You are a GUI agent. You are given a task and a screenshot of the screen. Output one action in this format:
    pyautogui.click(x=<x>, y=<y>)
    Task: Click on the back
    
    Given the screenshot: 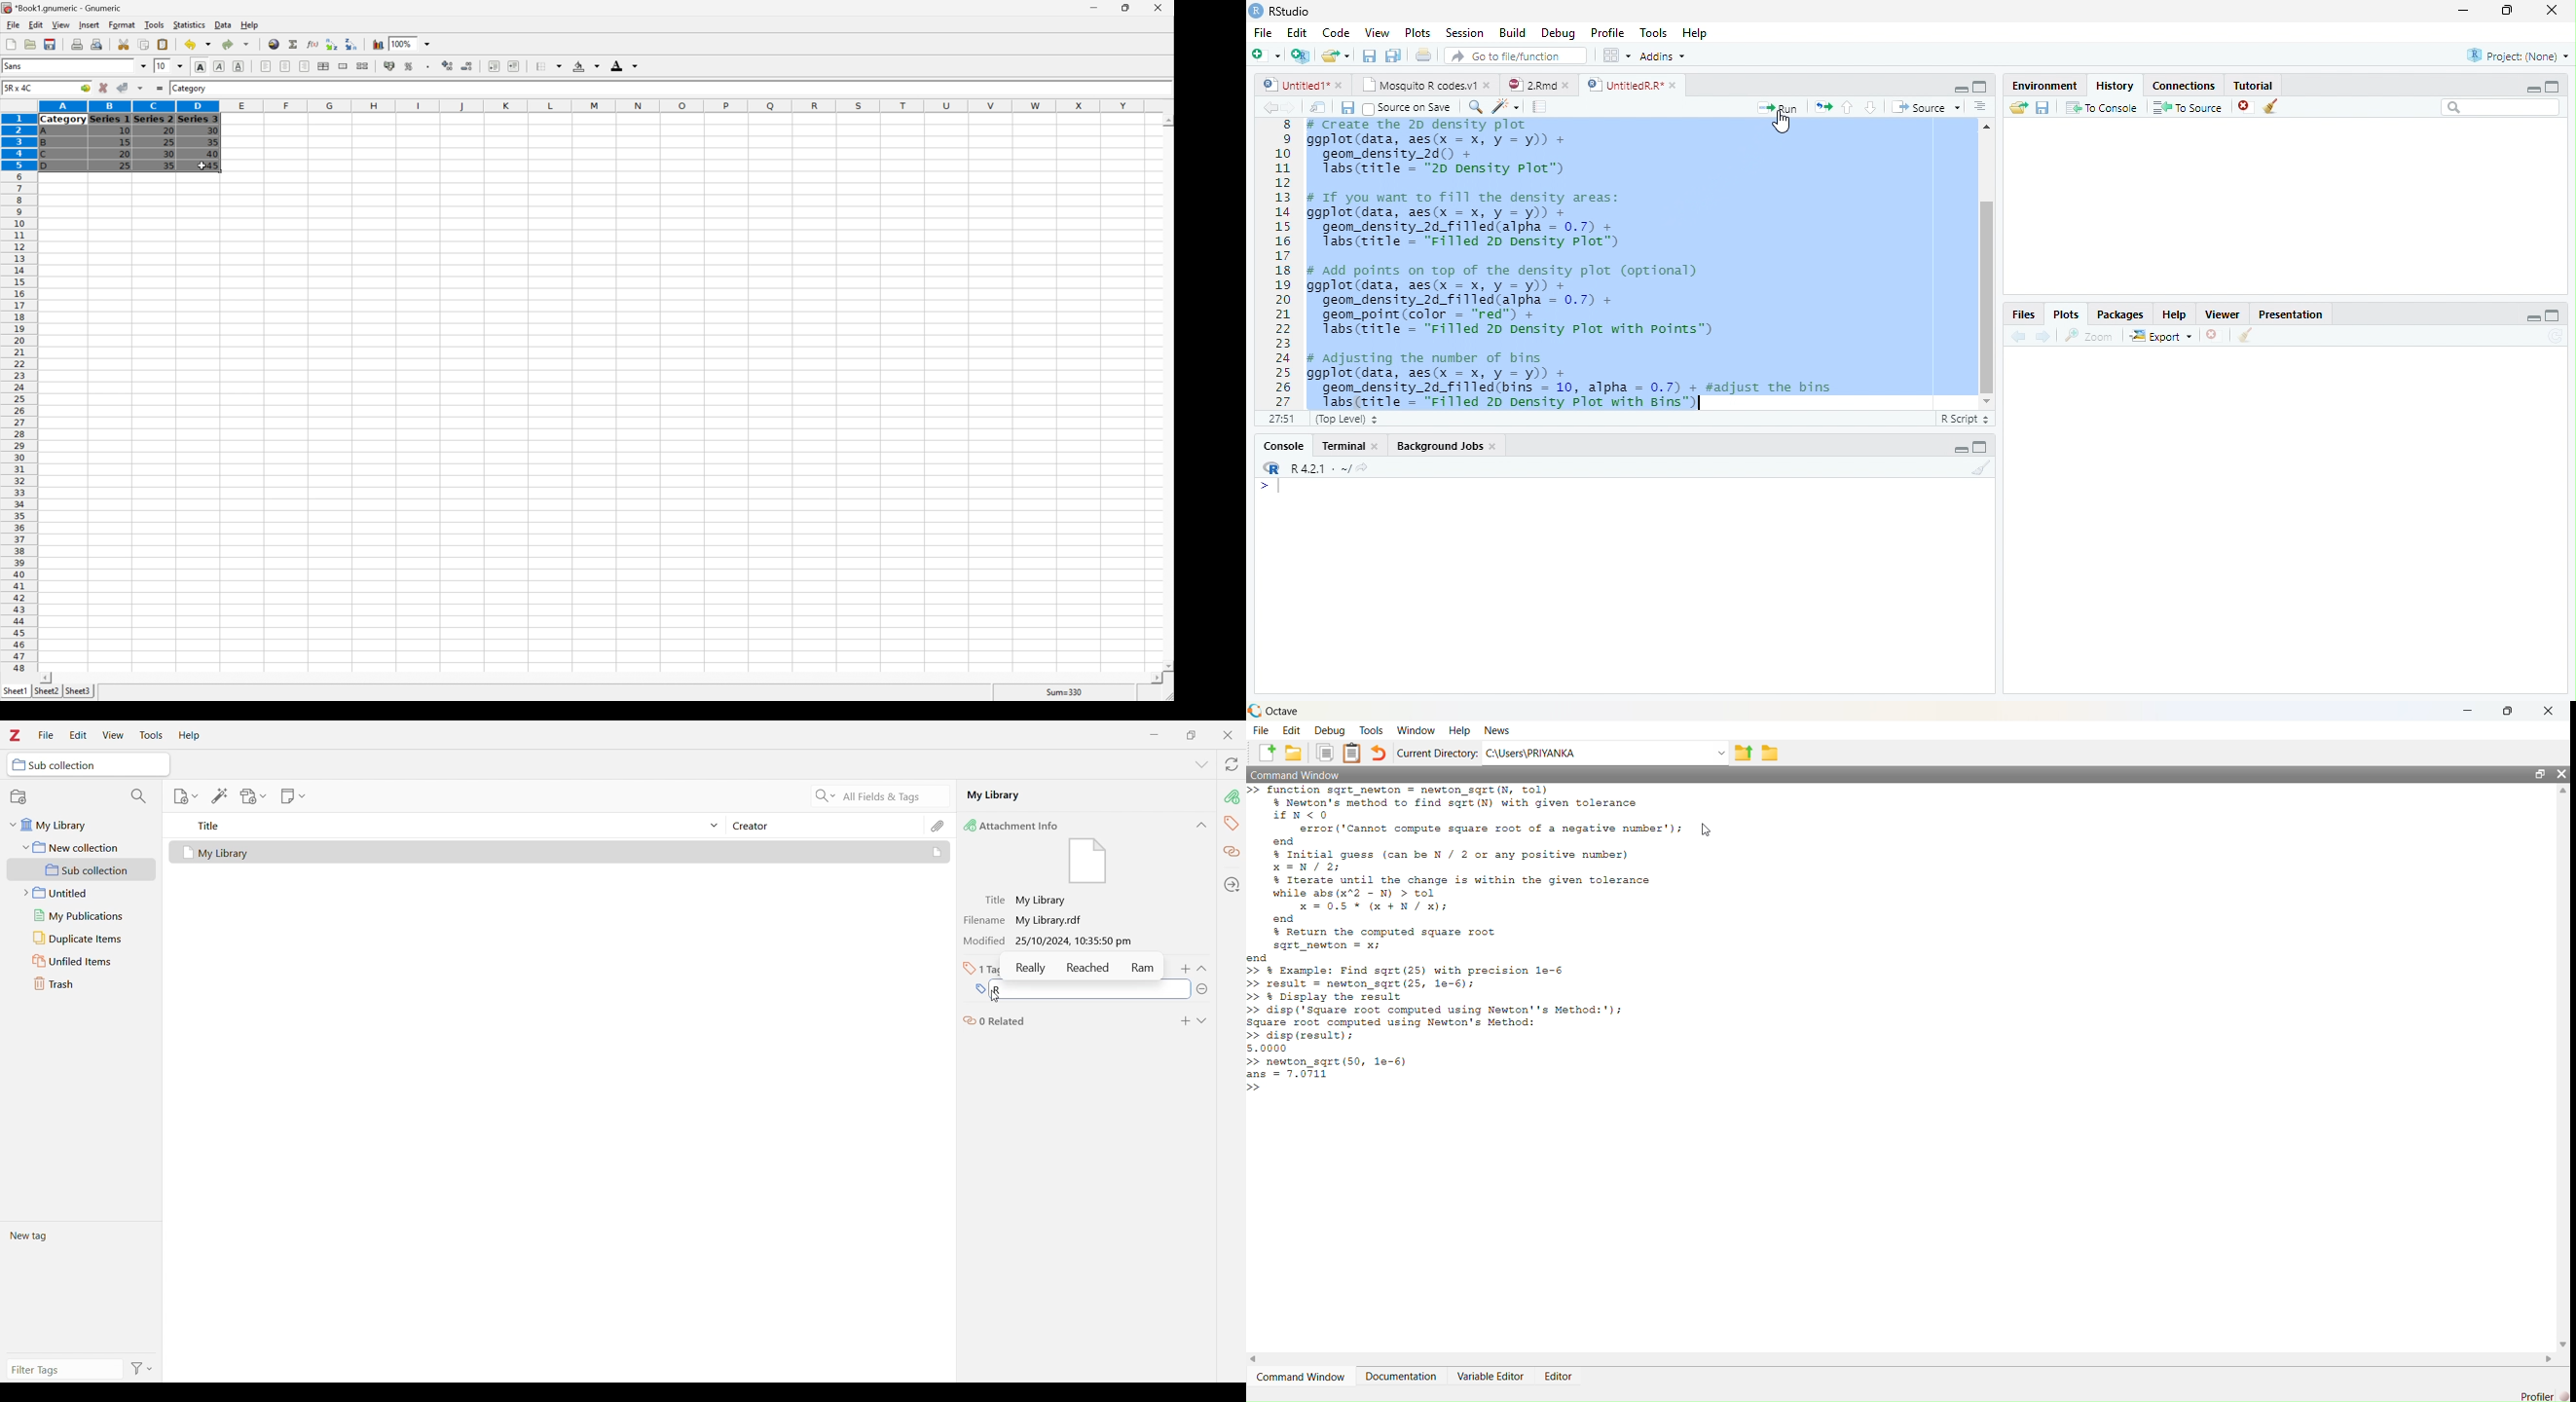 What is the action you would take?
    pyautogui.click(x=1266, y=107)
    